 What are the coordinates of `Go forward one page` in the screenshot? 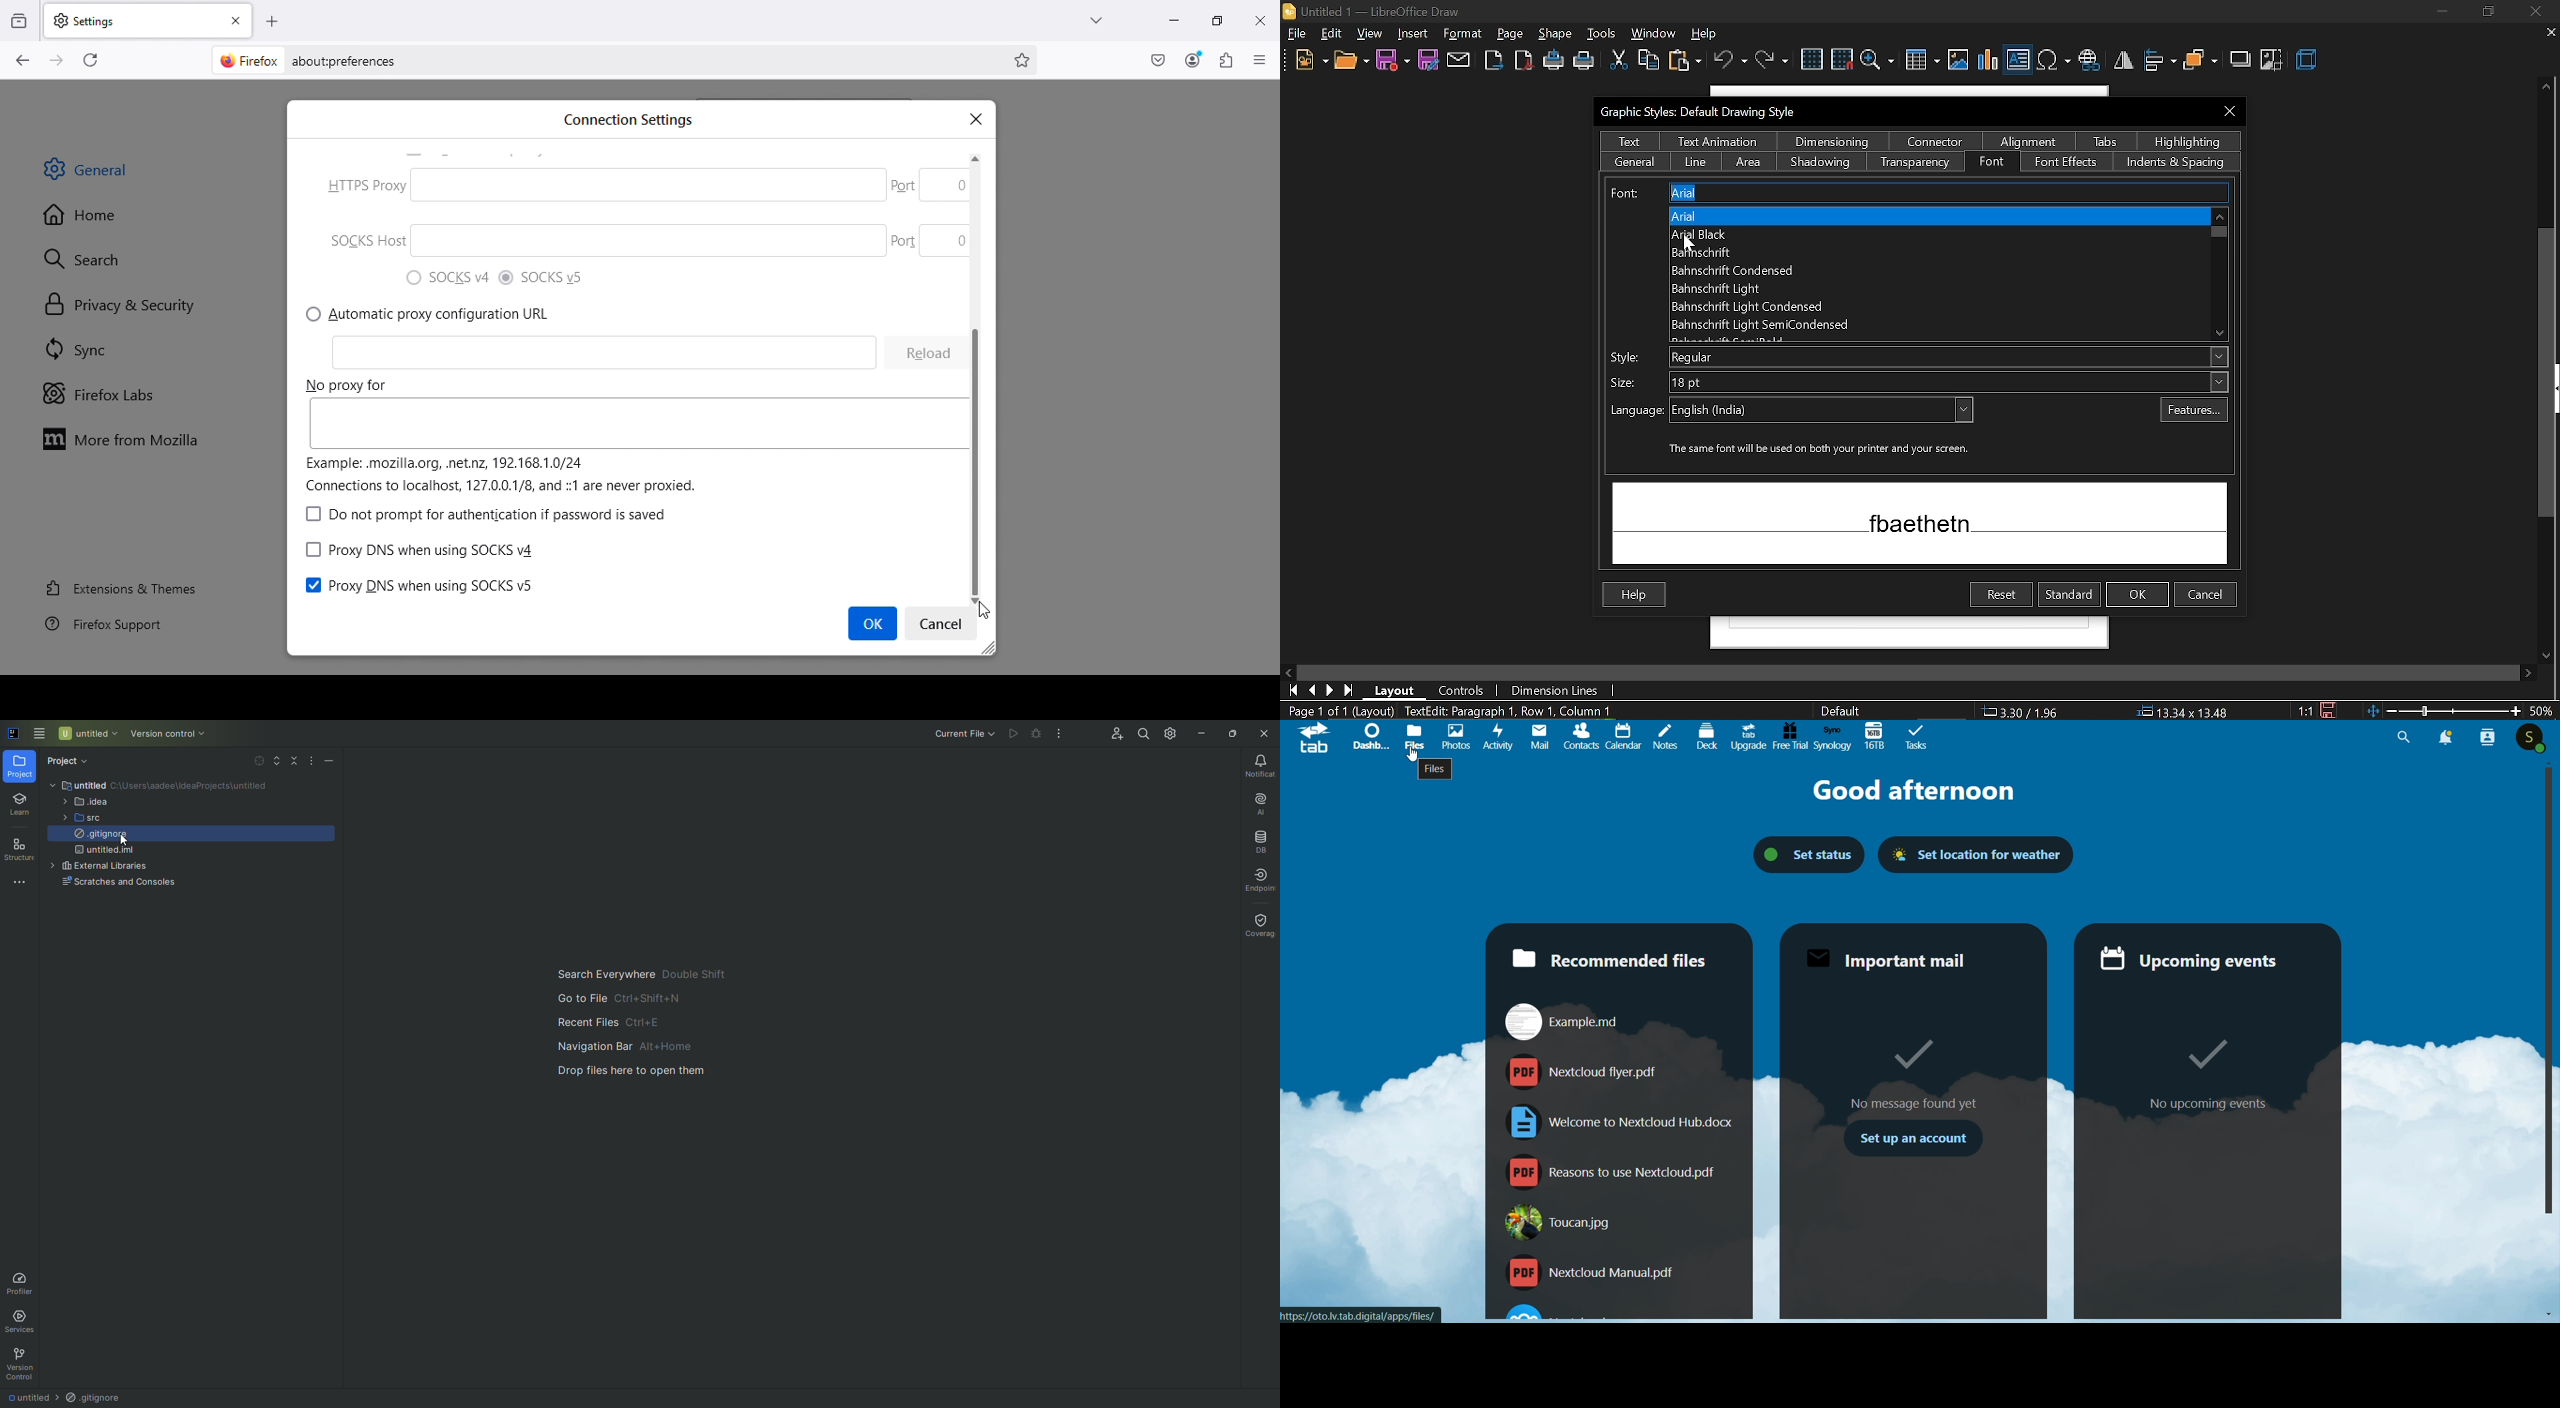 It's located at (54, 59).